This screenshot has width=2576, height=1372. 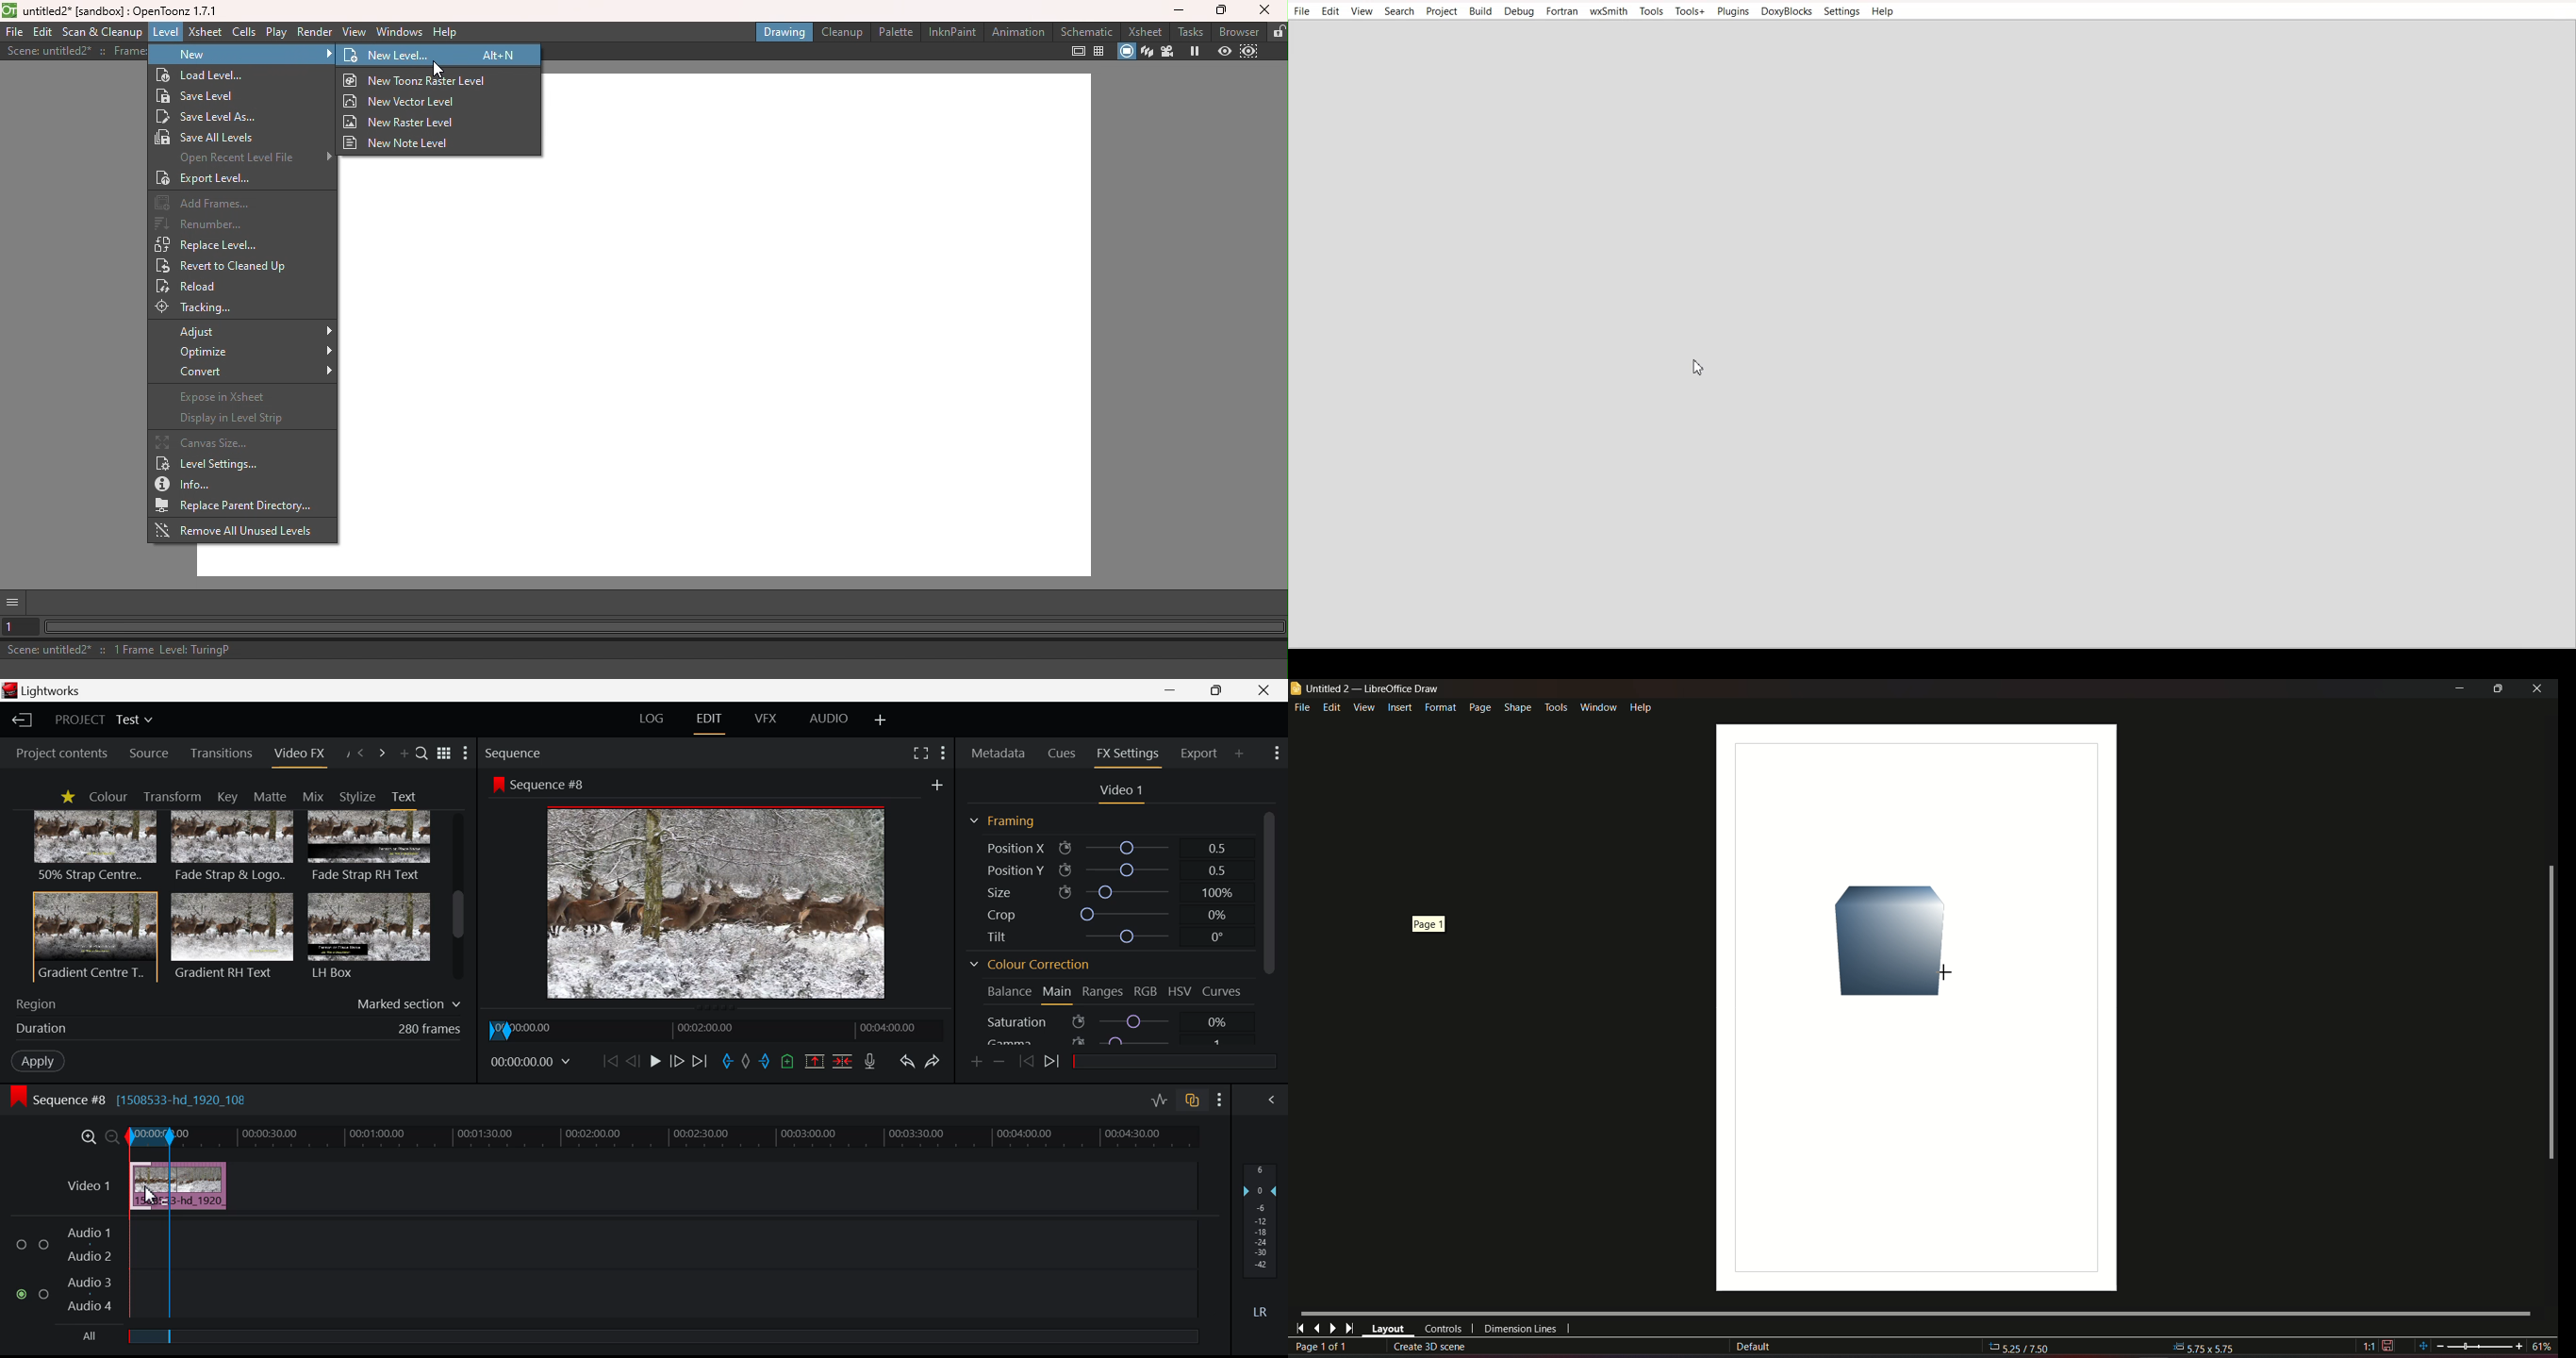 What do you see at coordinates (1517, 705) in the screenshot?
I see `shape` at bounding box center [1517, 705].